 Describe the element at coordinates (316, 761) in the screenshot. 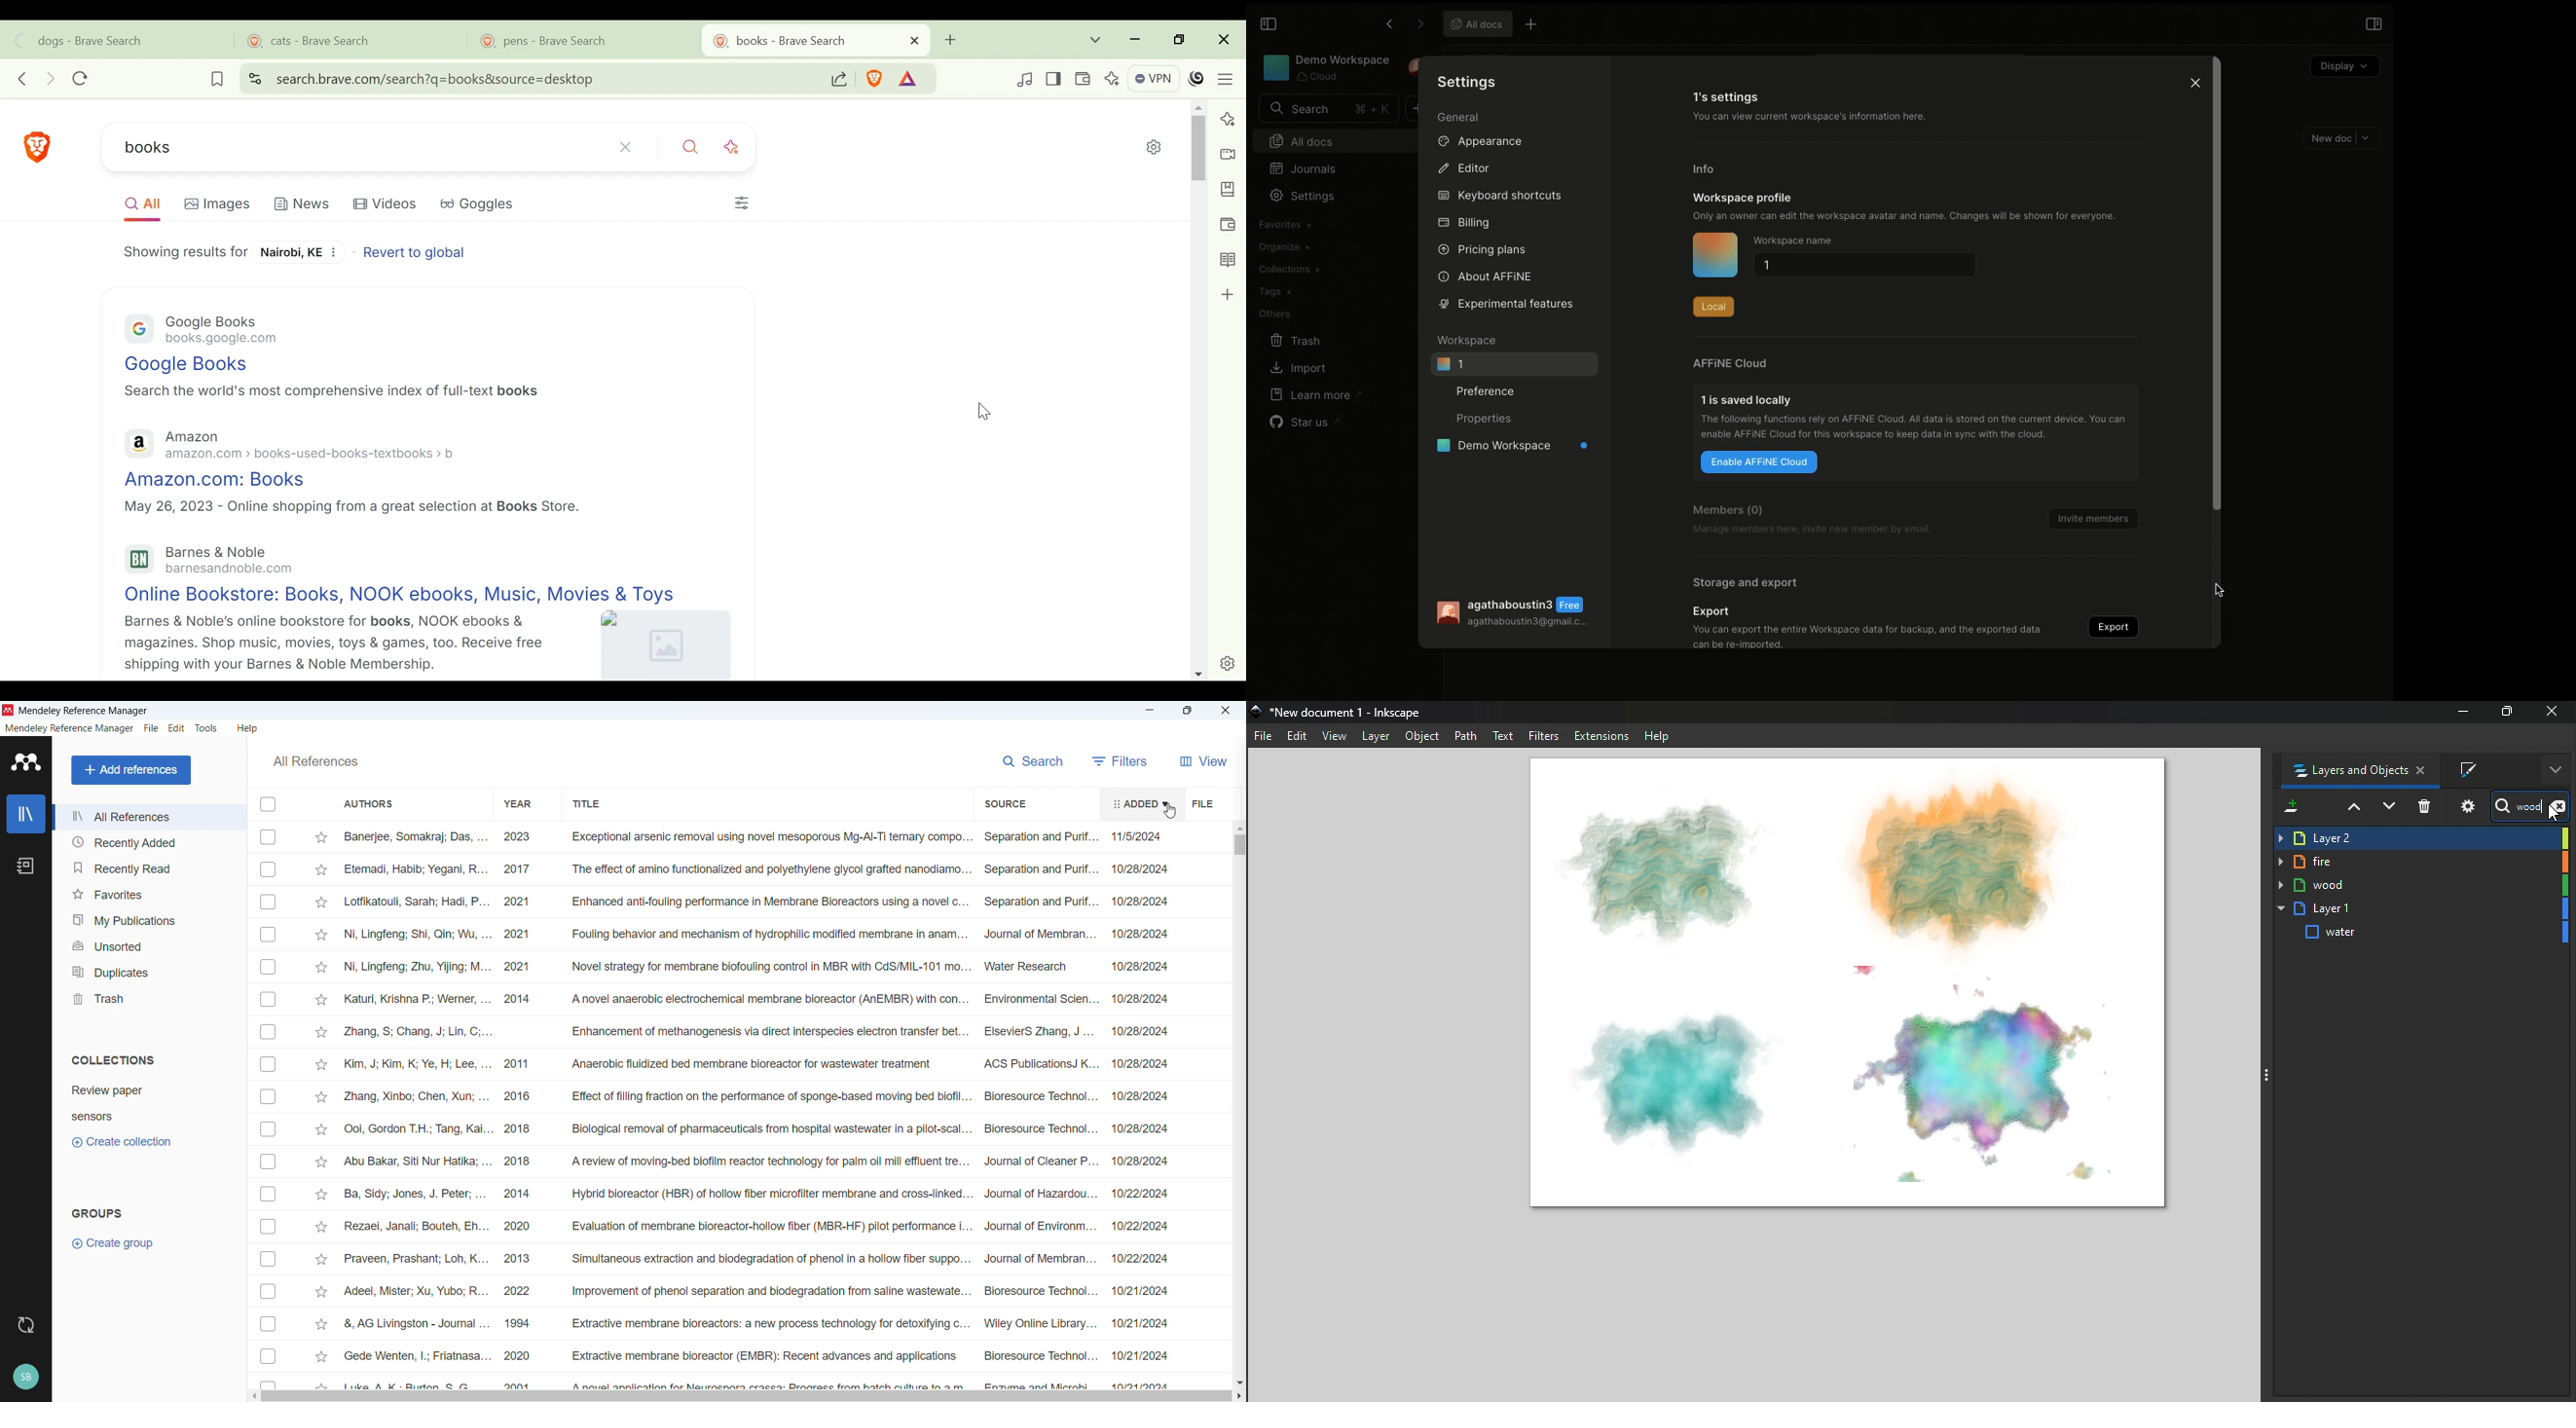

I see `All references ` at that location.